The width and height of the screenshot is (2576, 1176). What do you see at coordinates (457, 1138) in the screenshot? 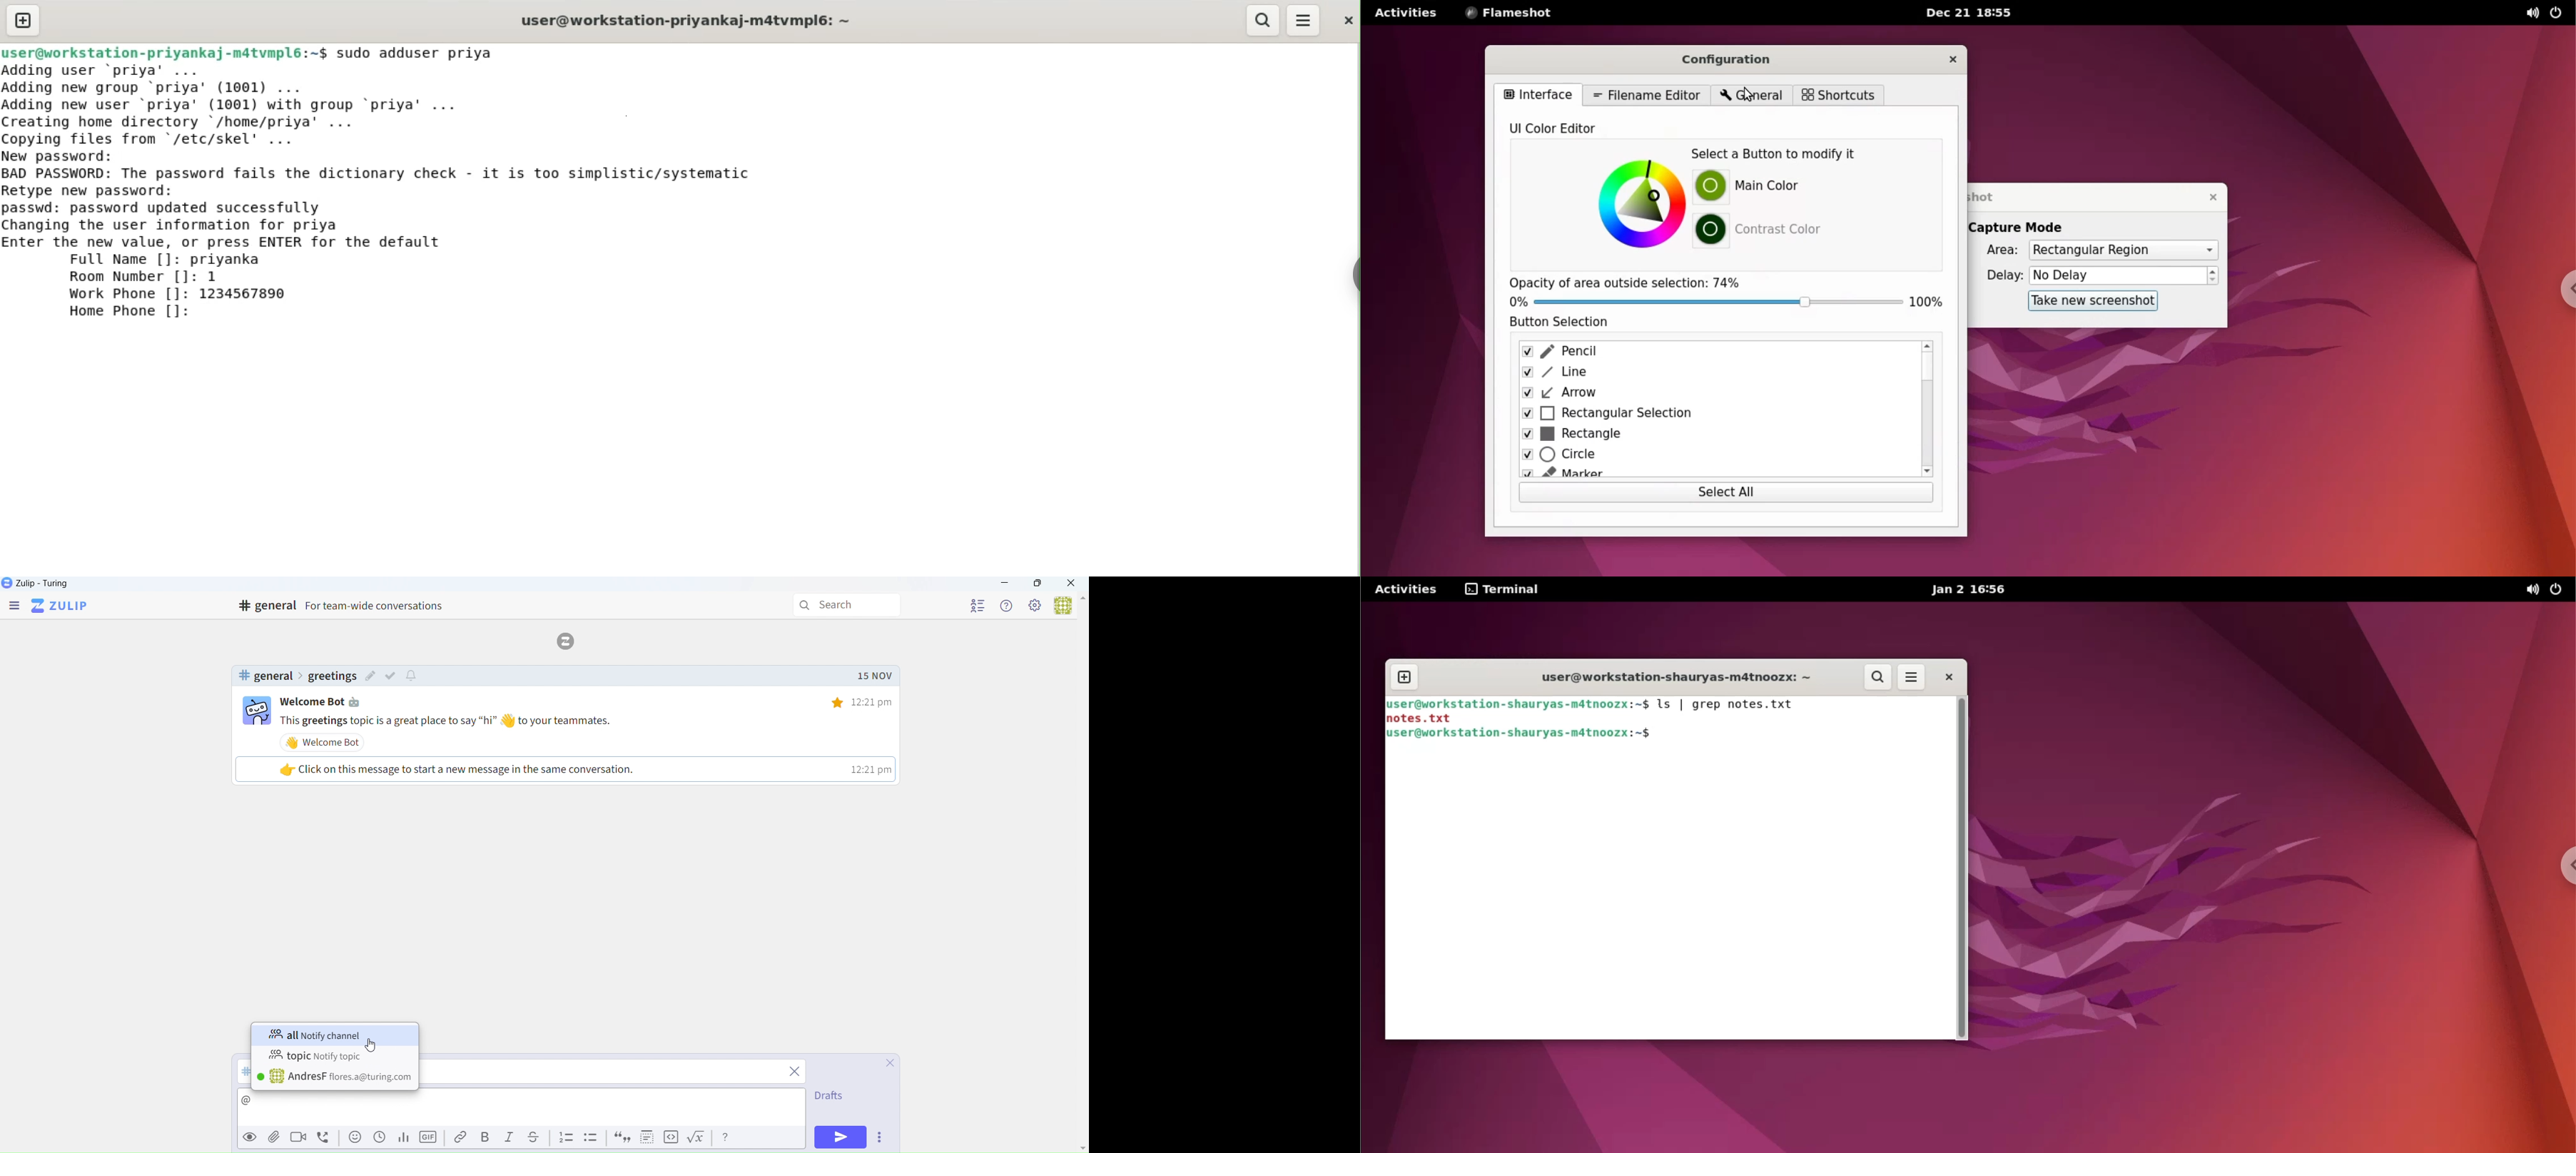
I see `Links` at bounding box center [457, 1138].